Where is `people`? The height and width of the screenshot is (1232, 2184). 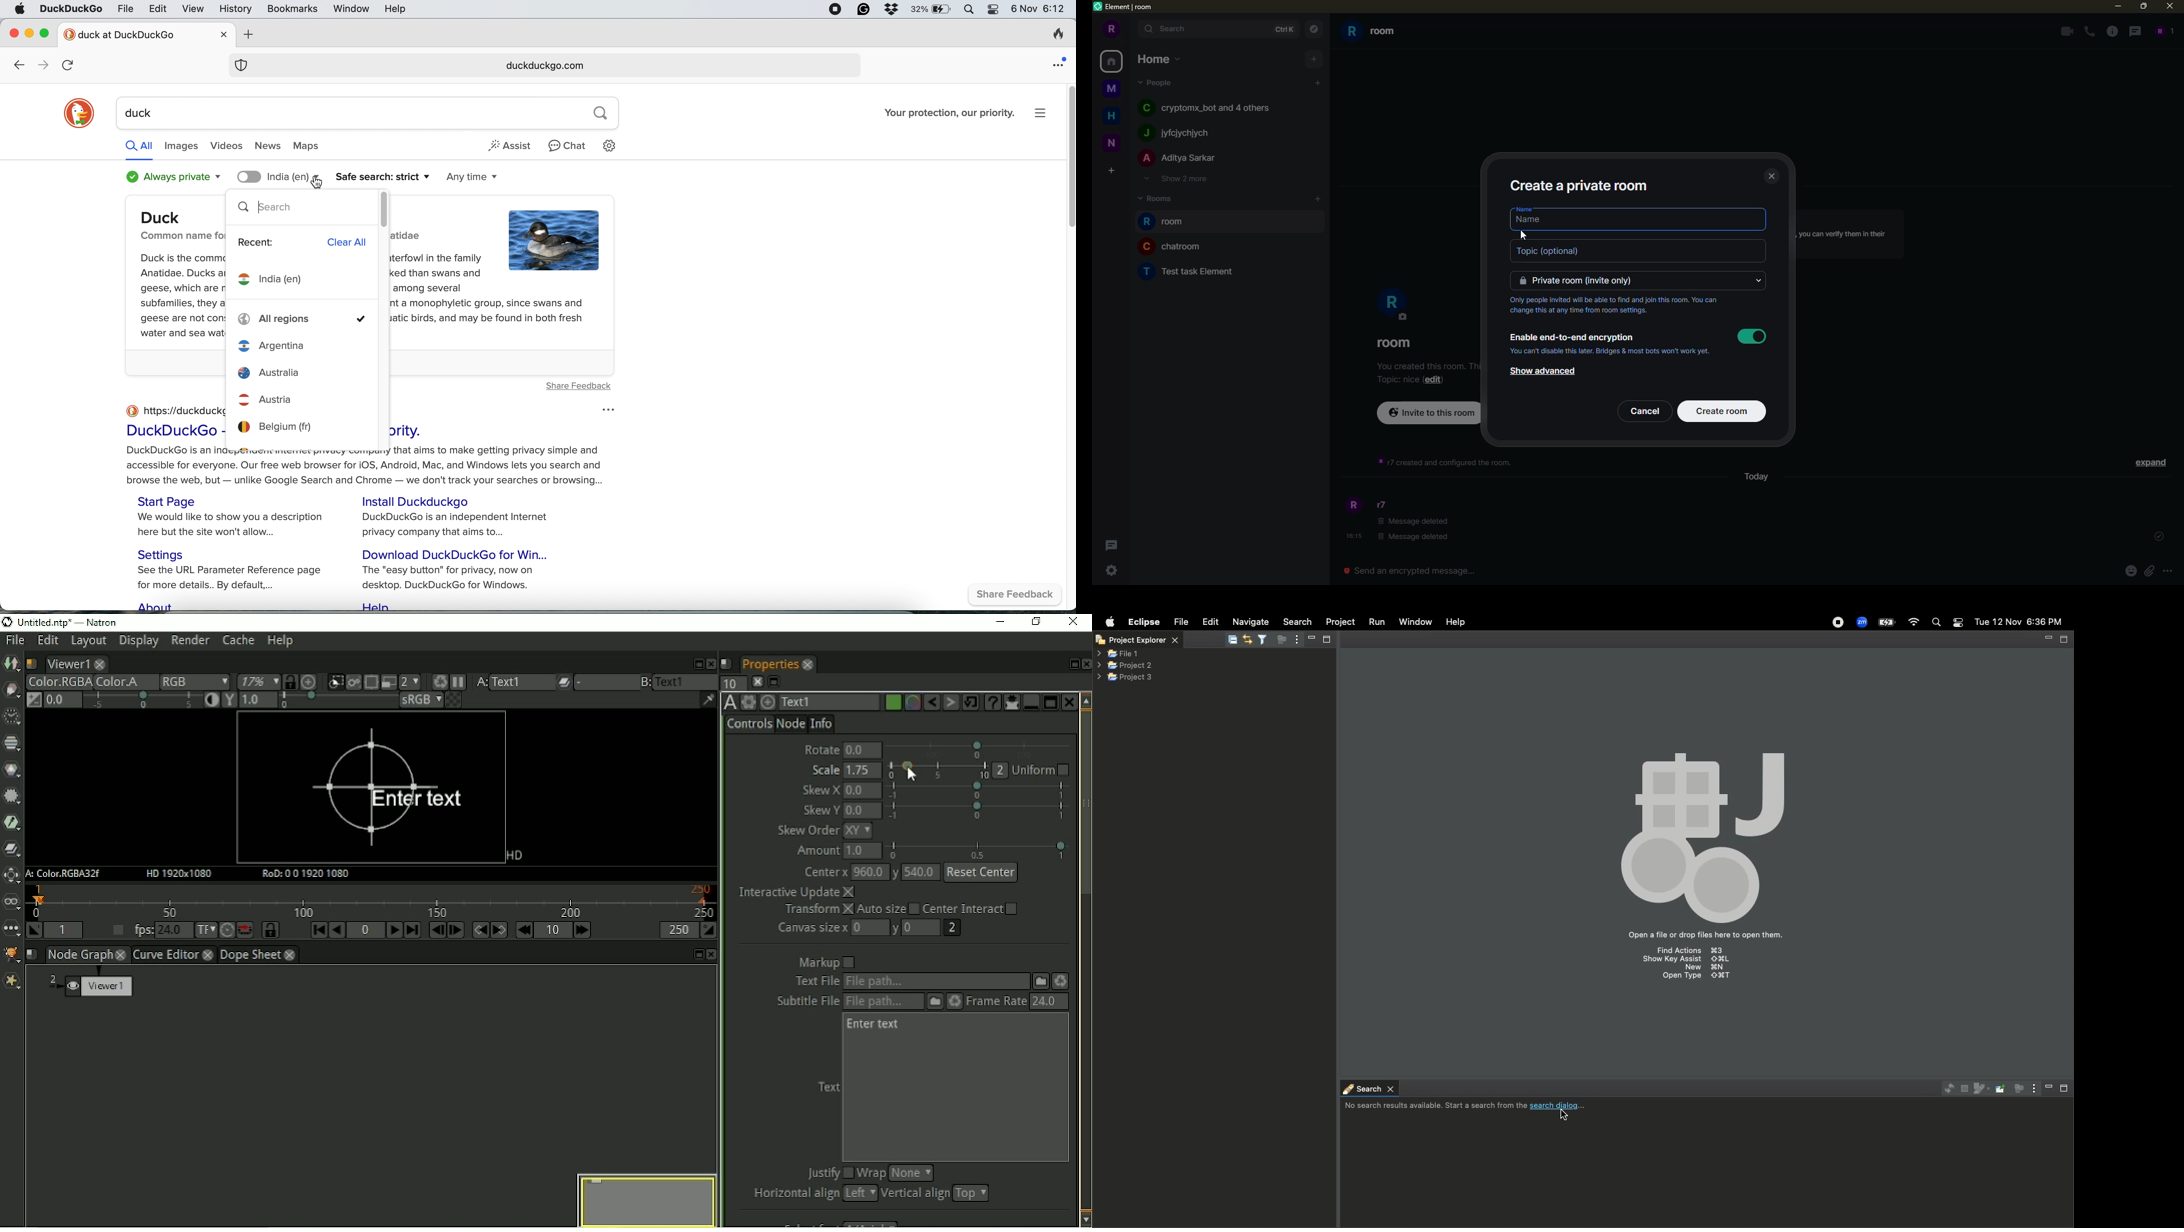 people is located at coordinates (1181, 132).